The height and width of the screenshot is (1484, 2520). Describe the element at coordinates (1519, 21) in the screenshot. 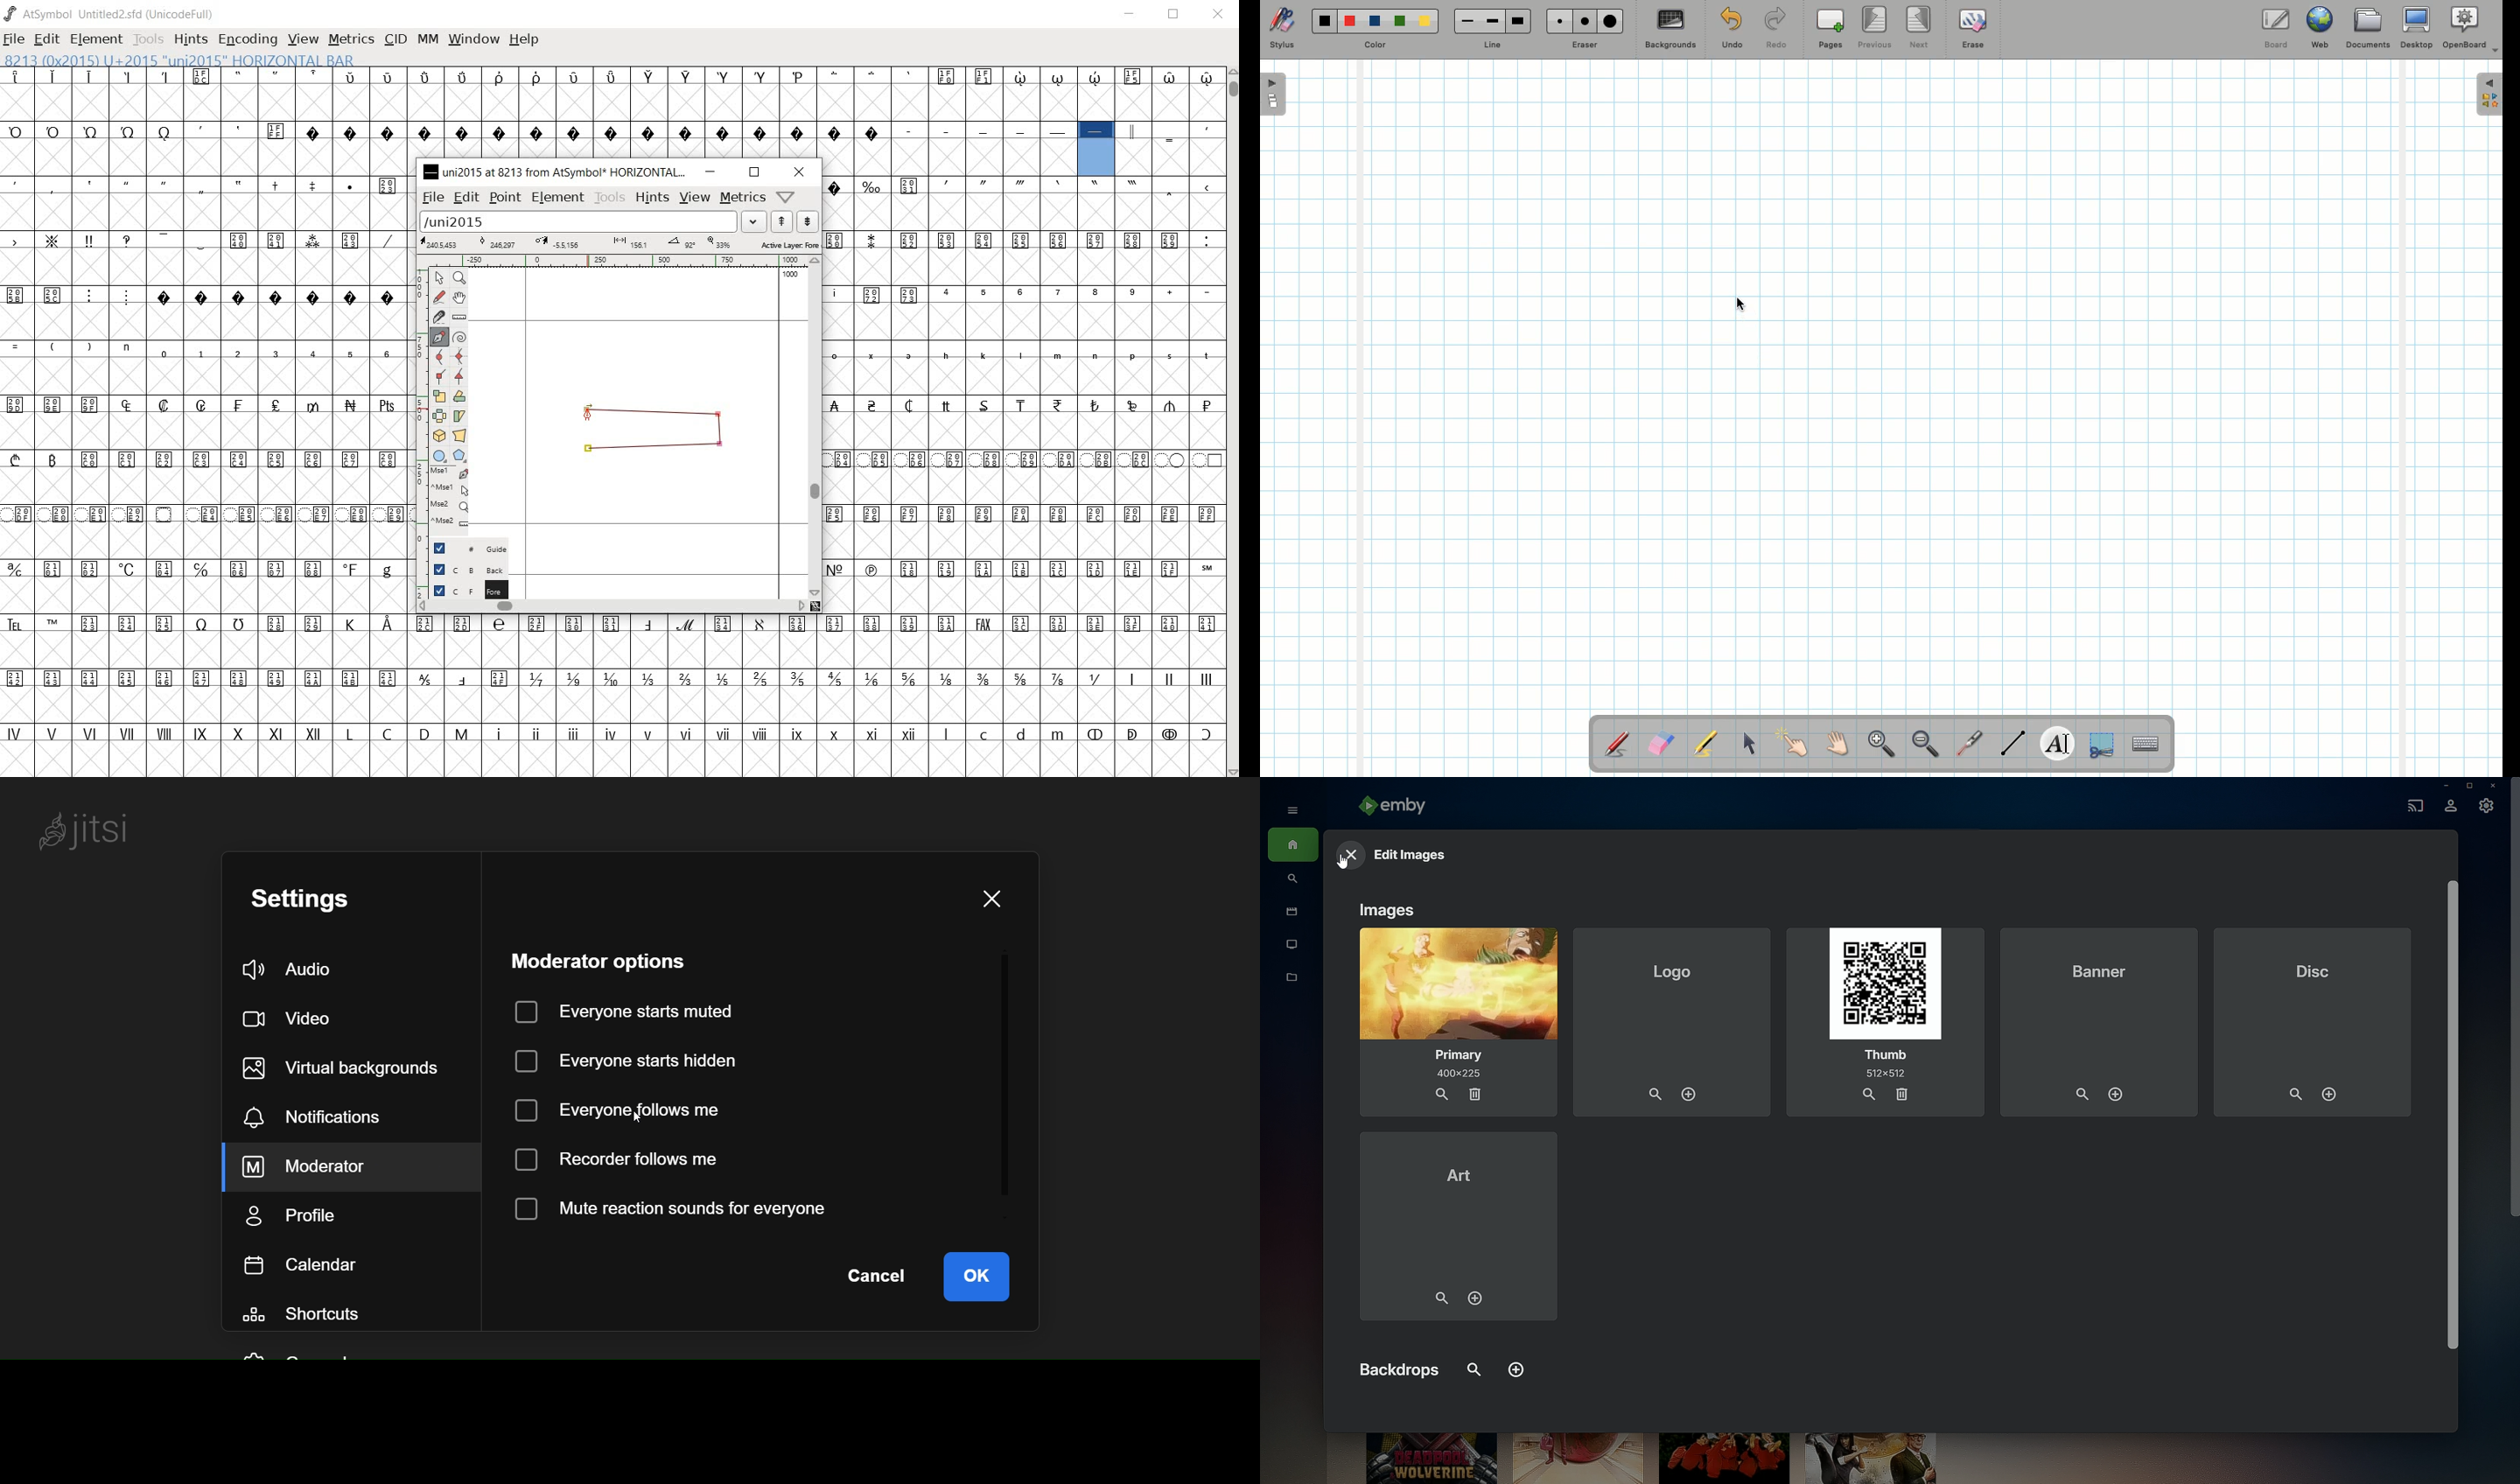

I see `Large line` at that location.